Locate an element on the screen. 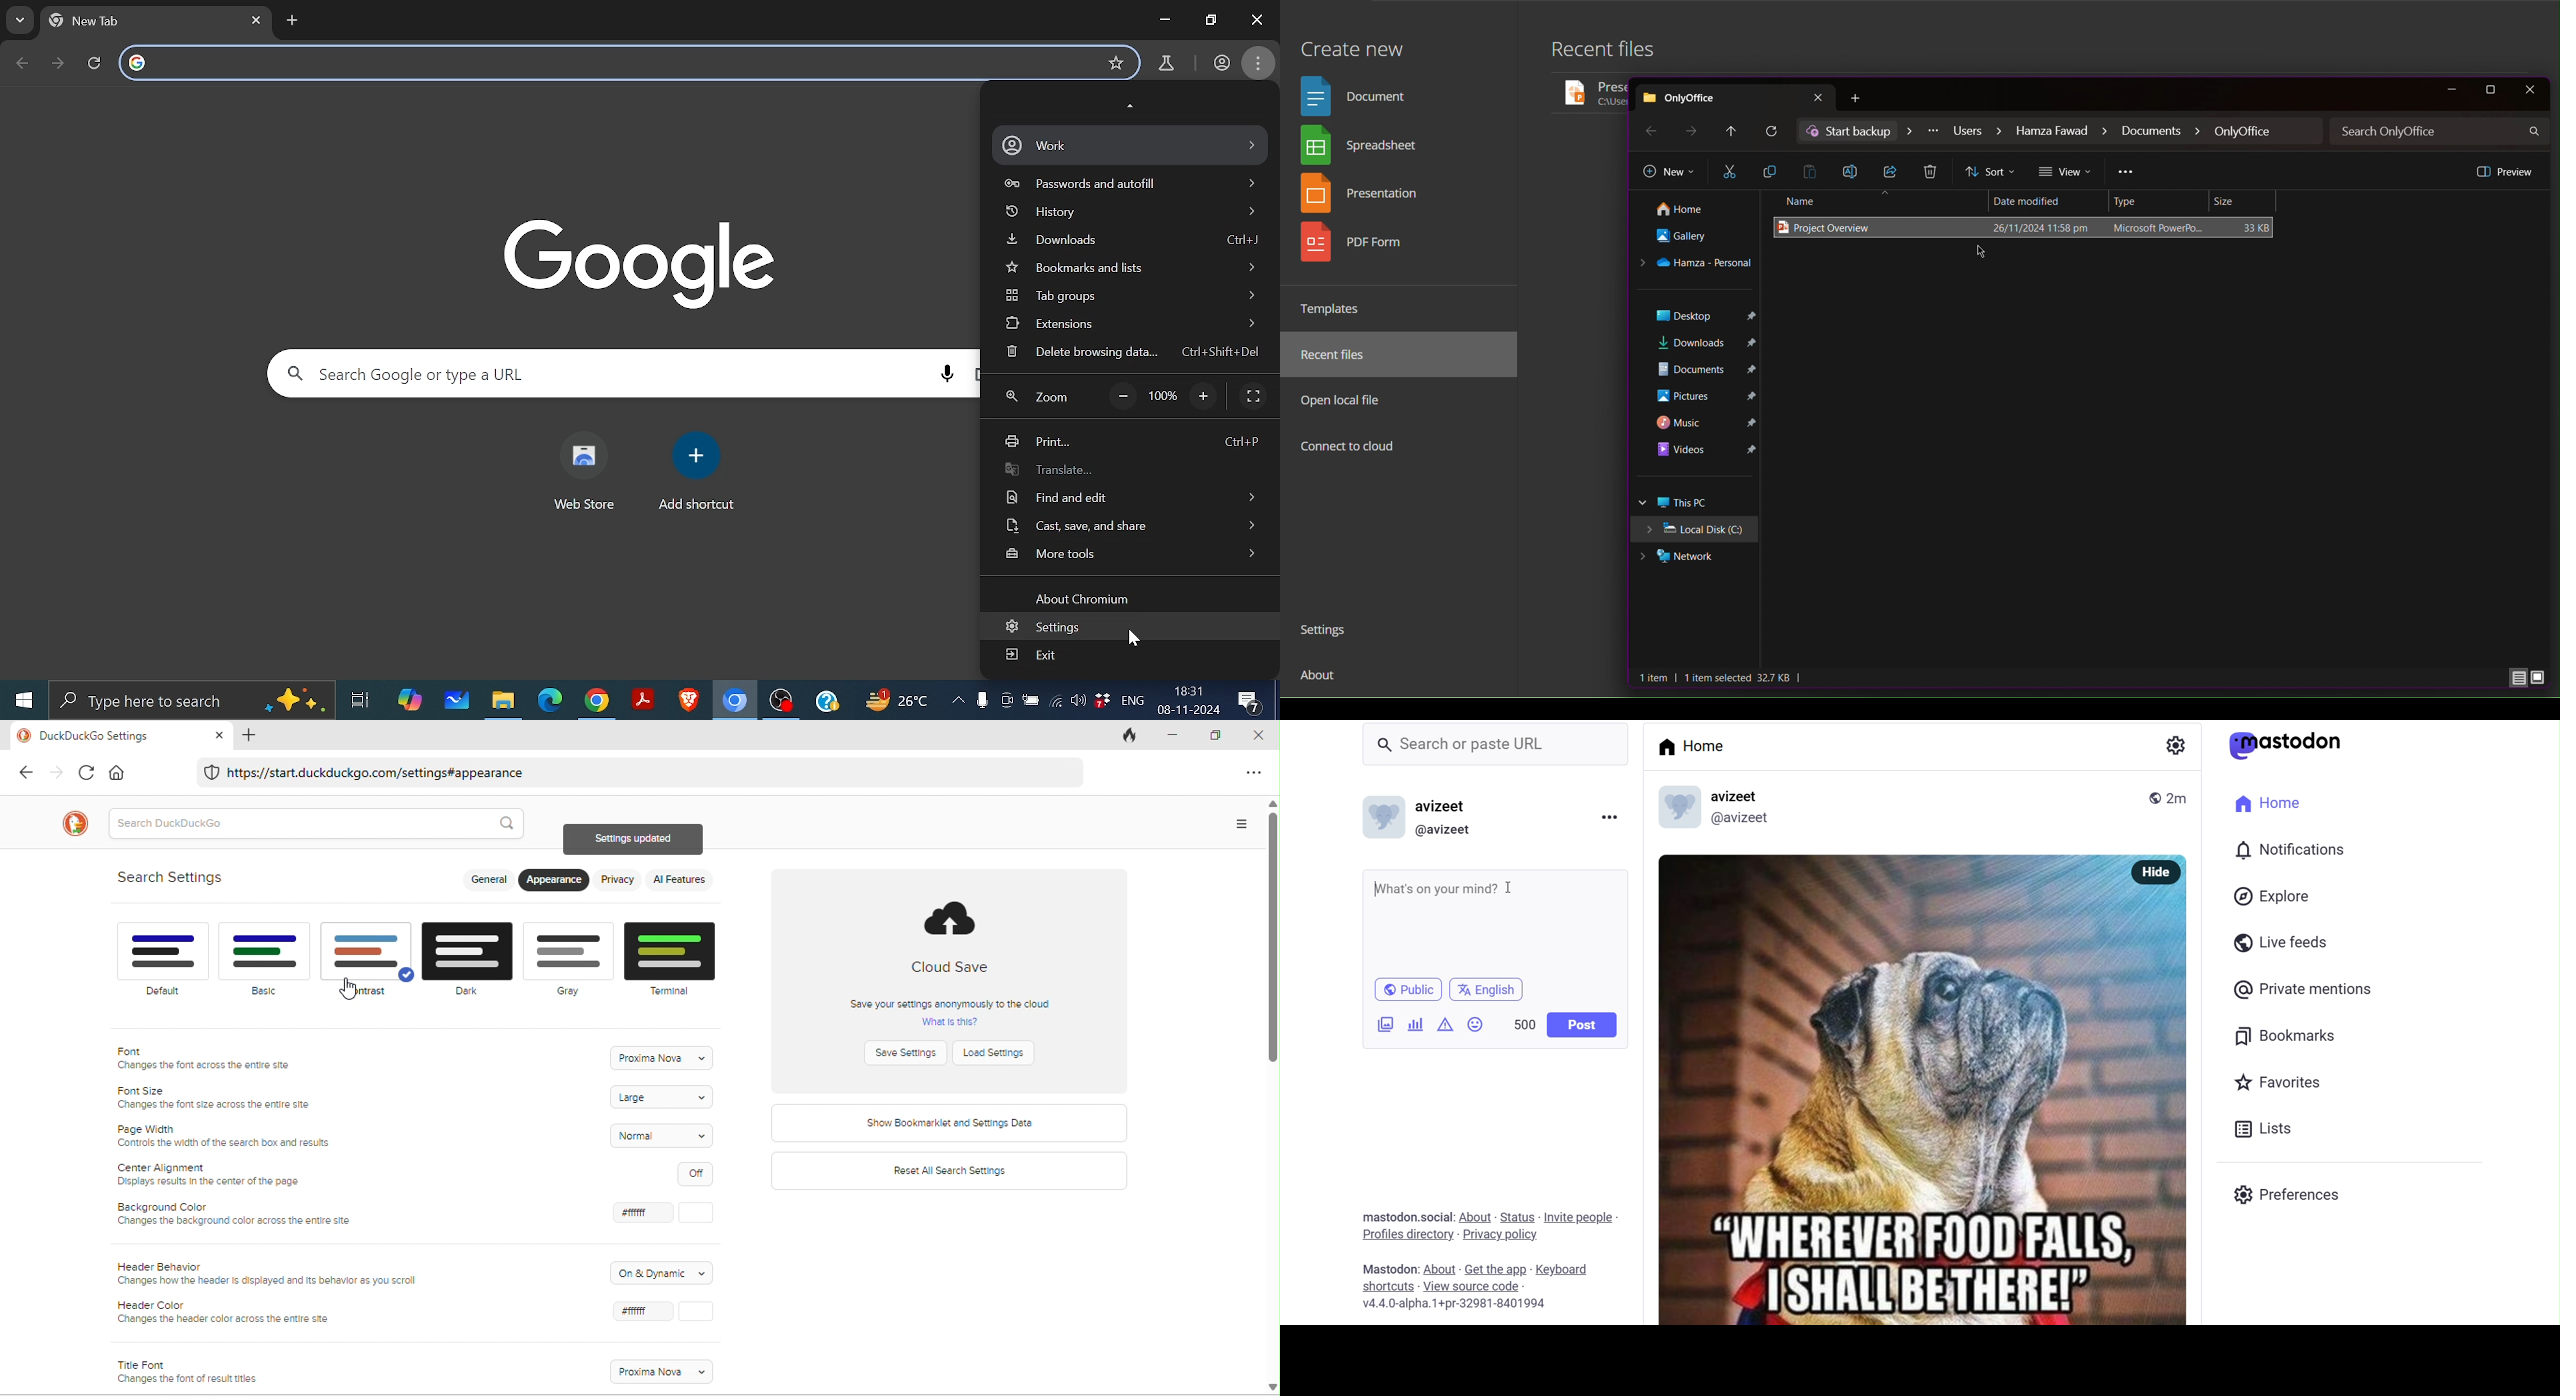 The width and height of the screenshot is (2576, 1400). Share is located at coordinates (1893, 172).